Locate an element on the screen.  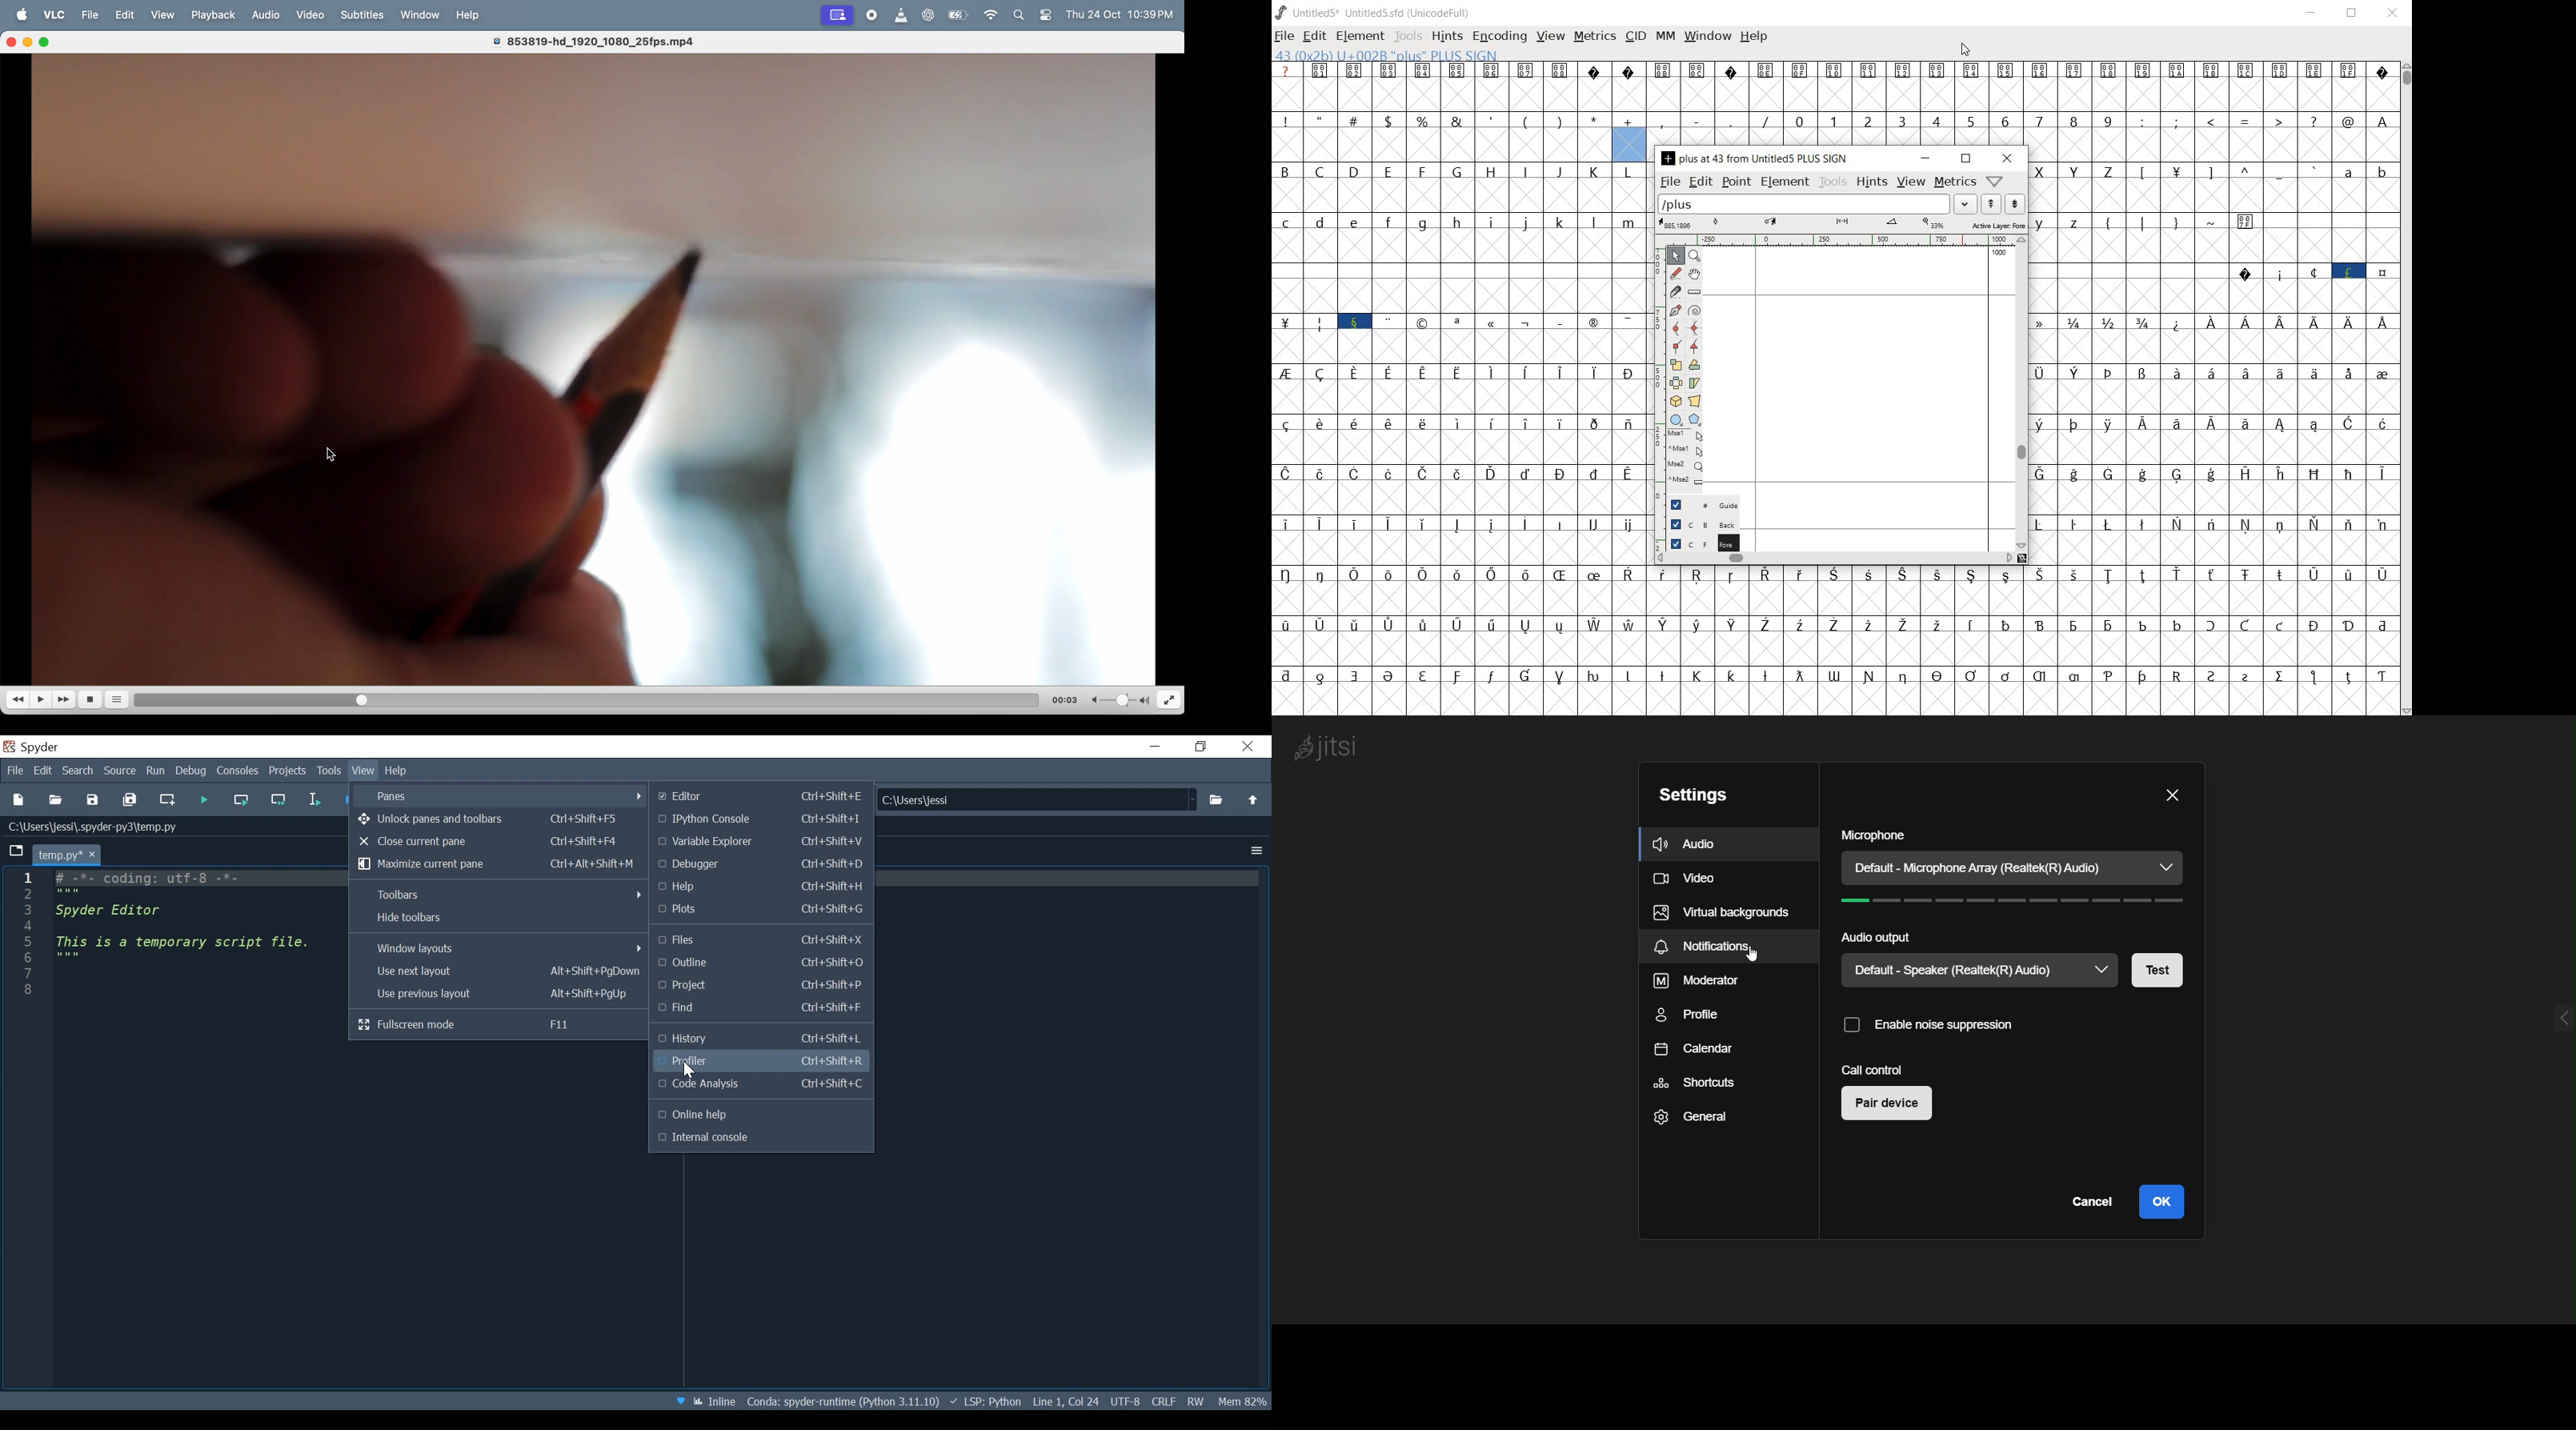
1000 is located at coordinates (1998, 254).